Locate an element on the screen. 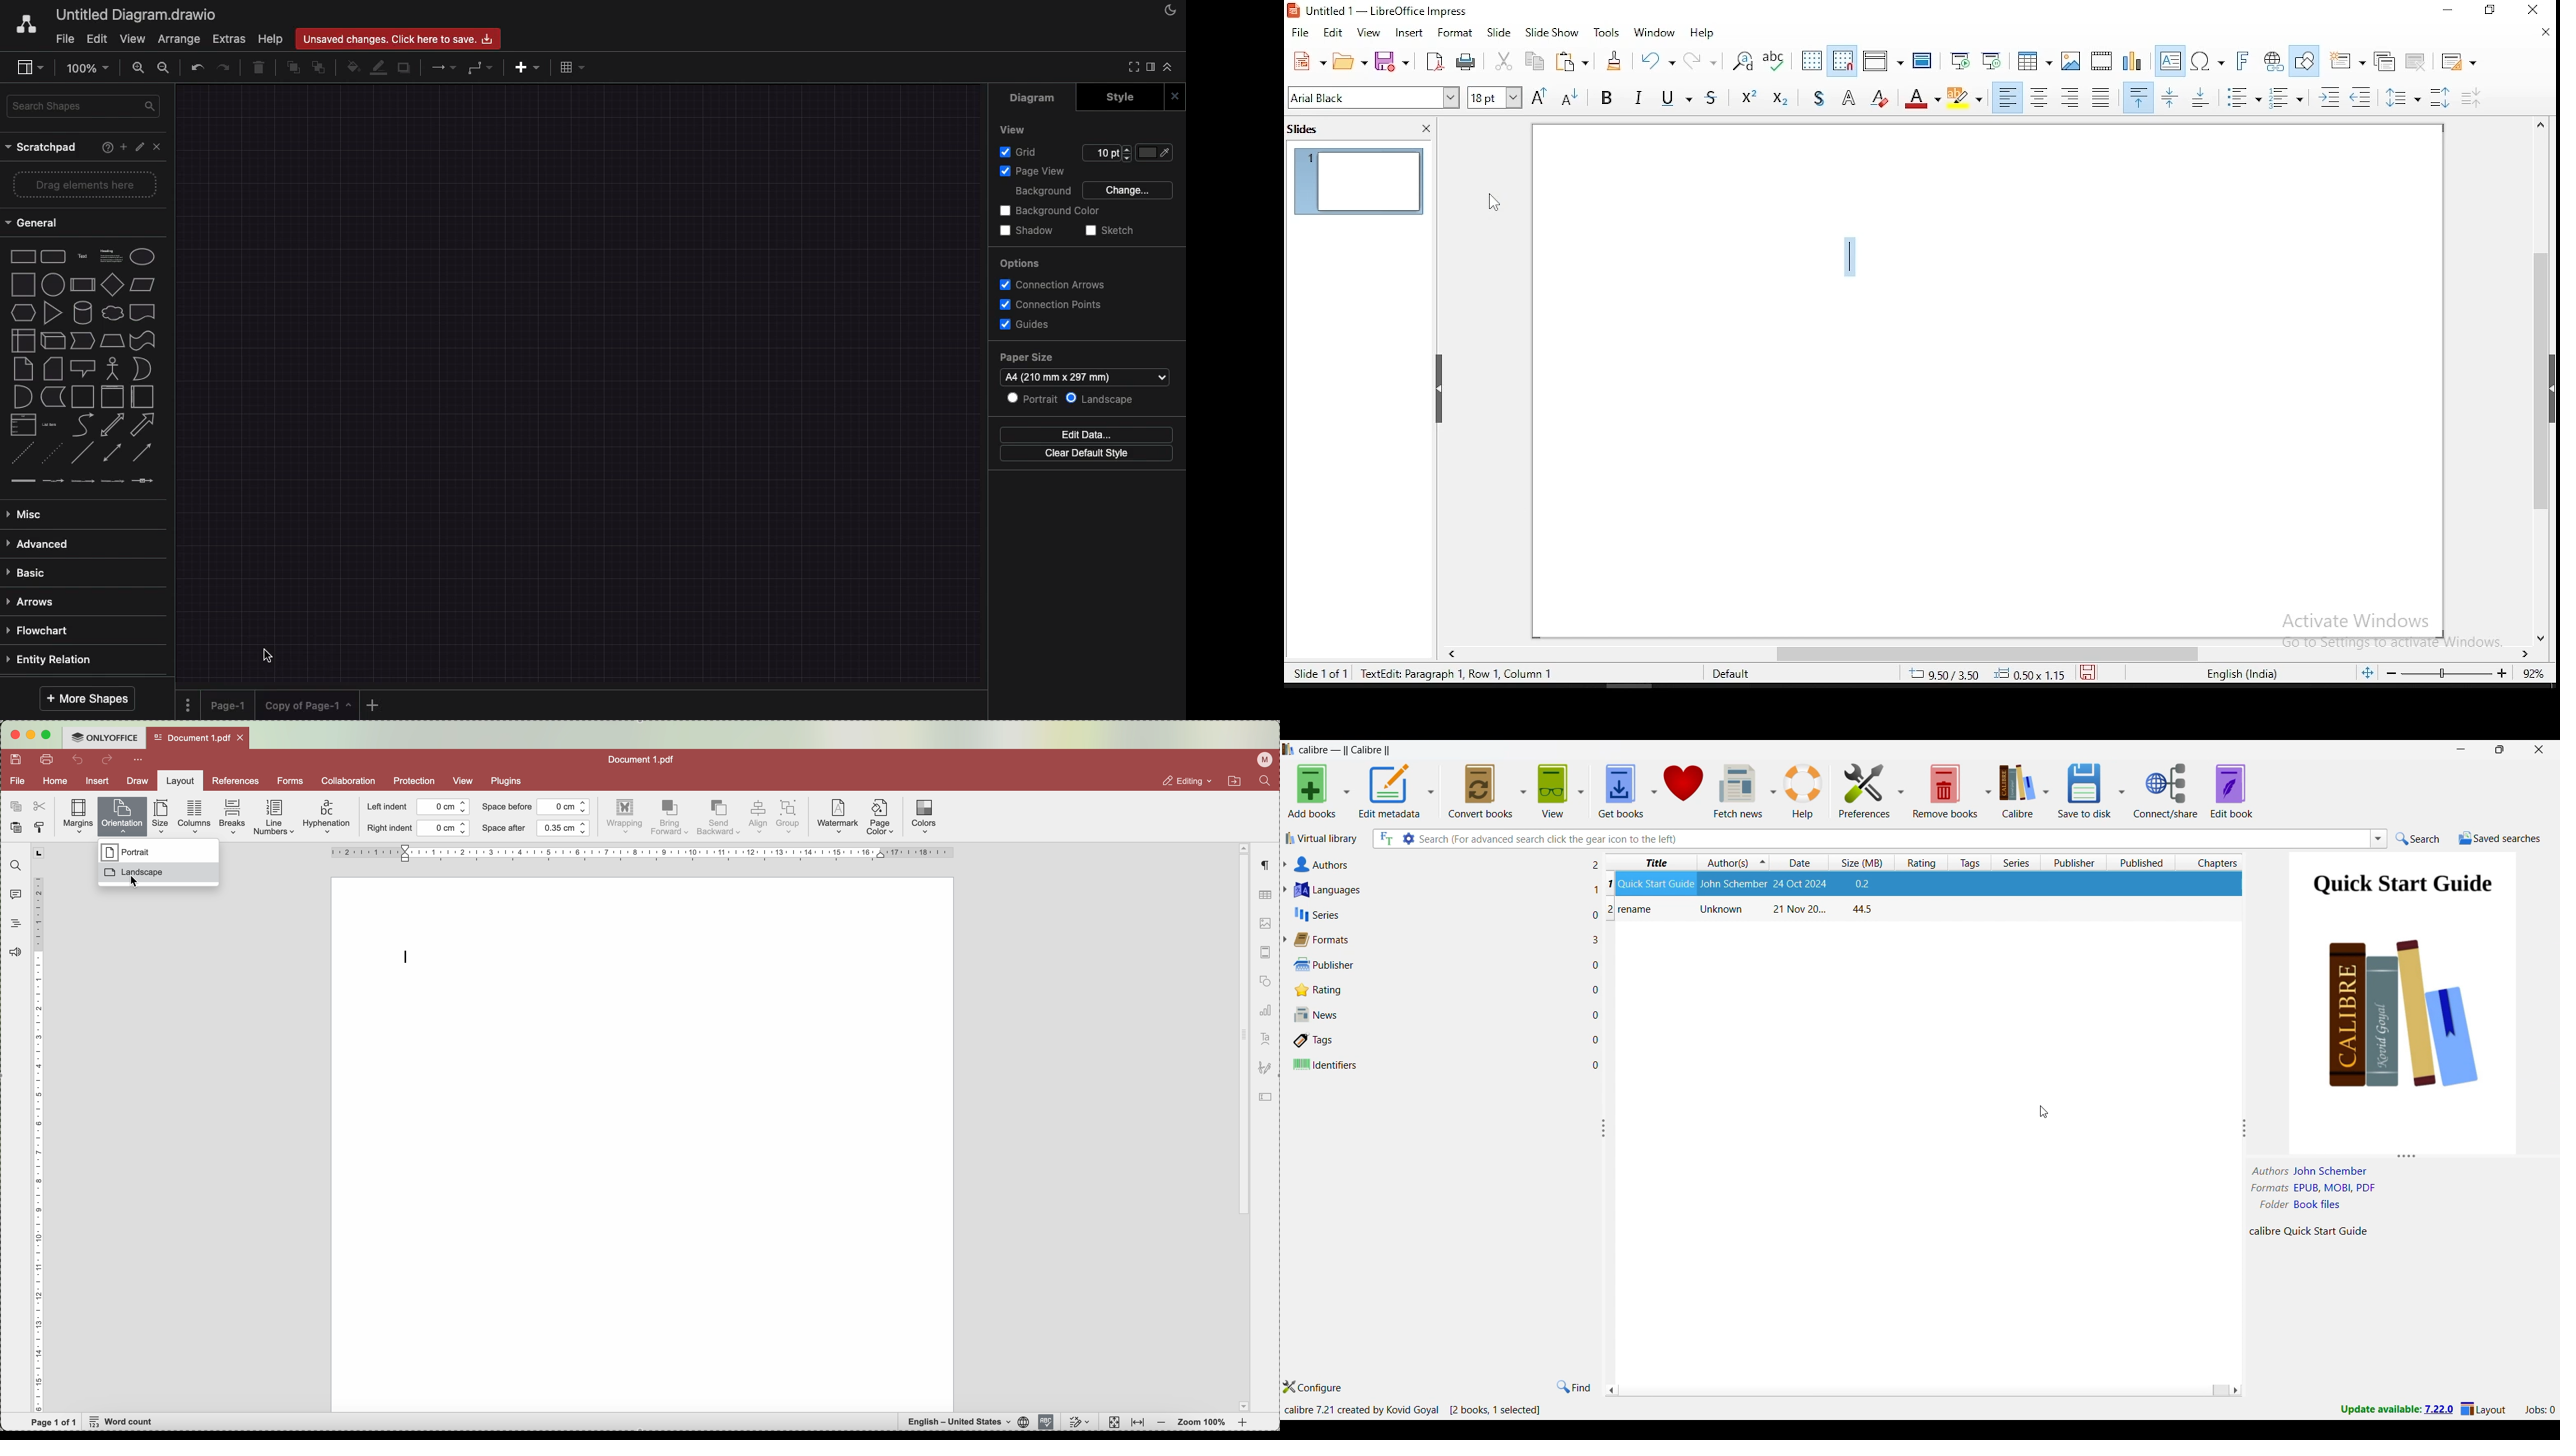 The height and width of the screenshot is (1456, 2576). options is located at coordinates (1018, 264).